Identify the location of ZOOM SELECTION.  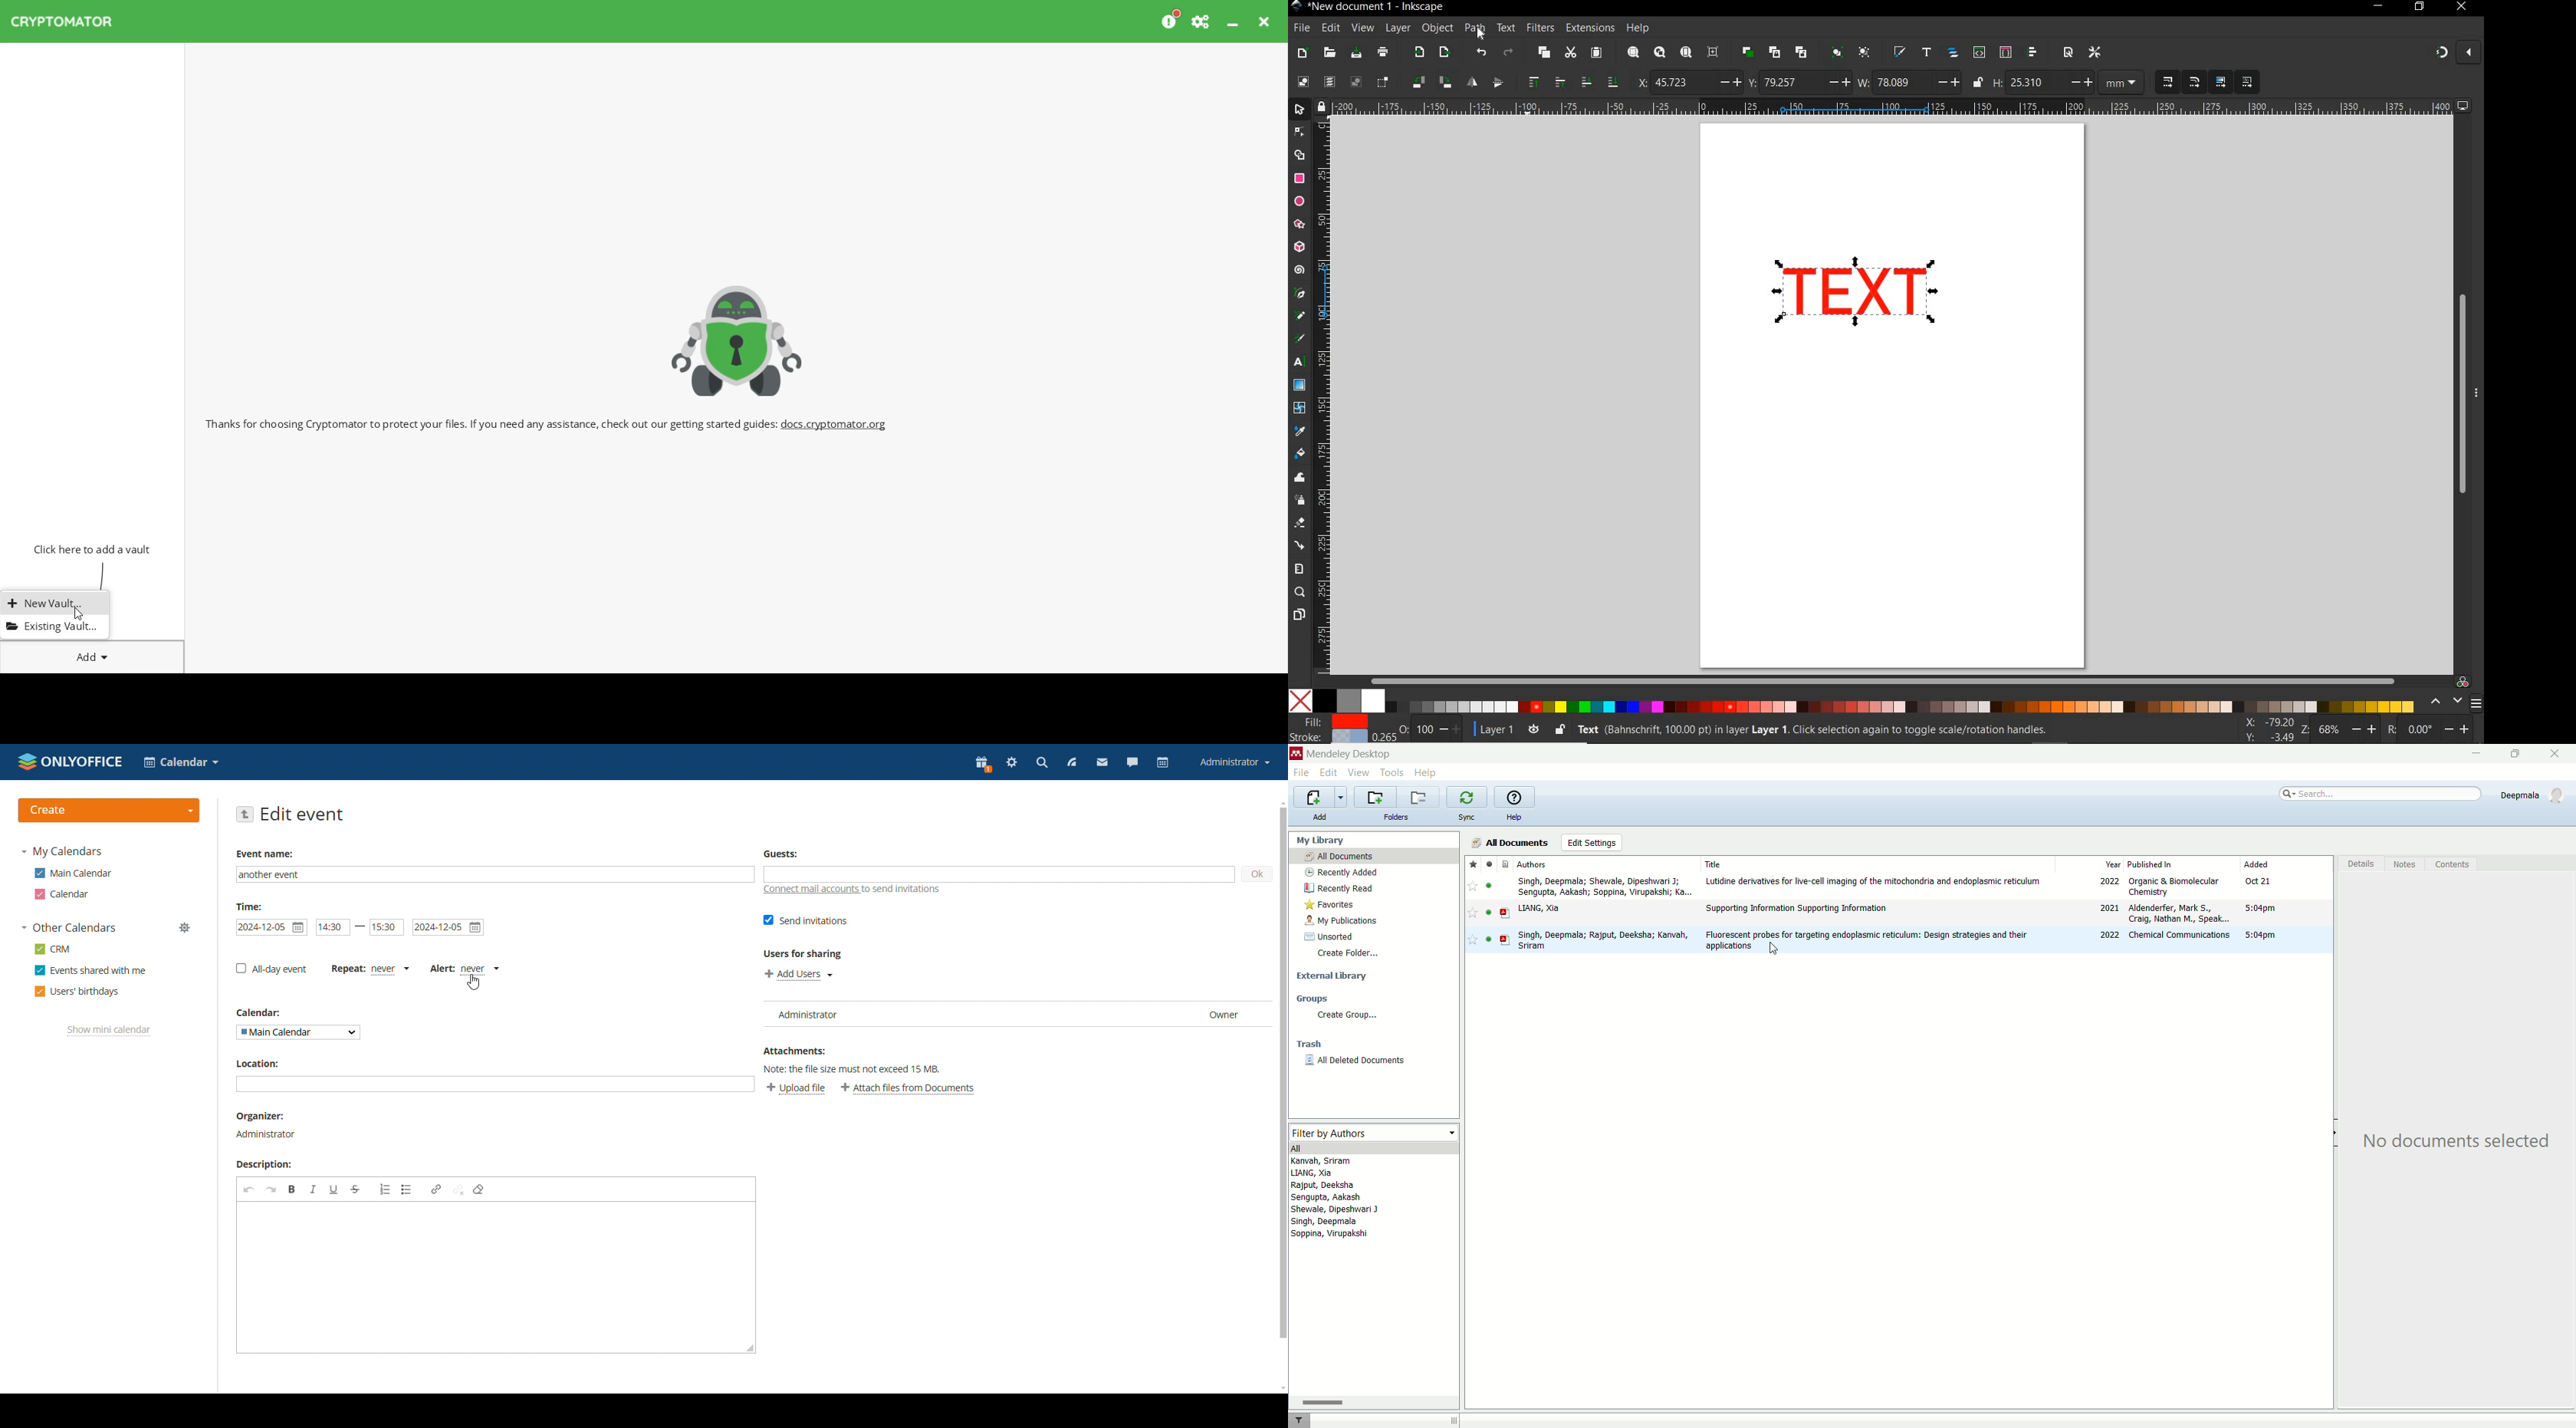
(1632, 53).